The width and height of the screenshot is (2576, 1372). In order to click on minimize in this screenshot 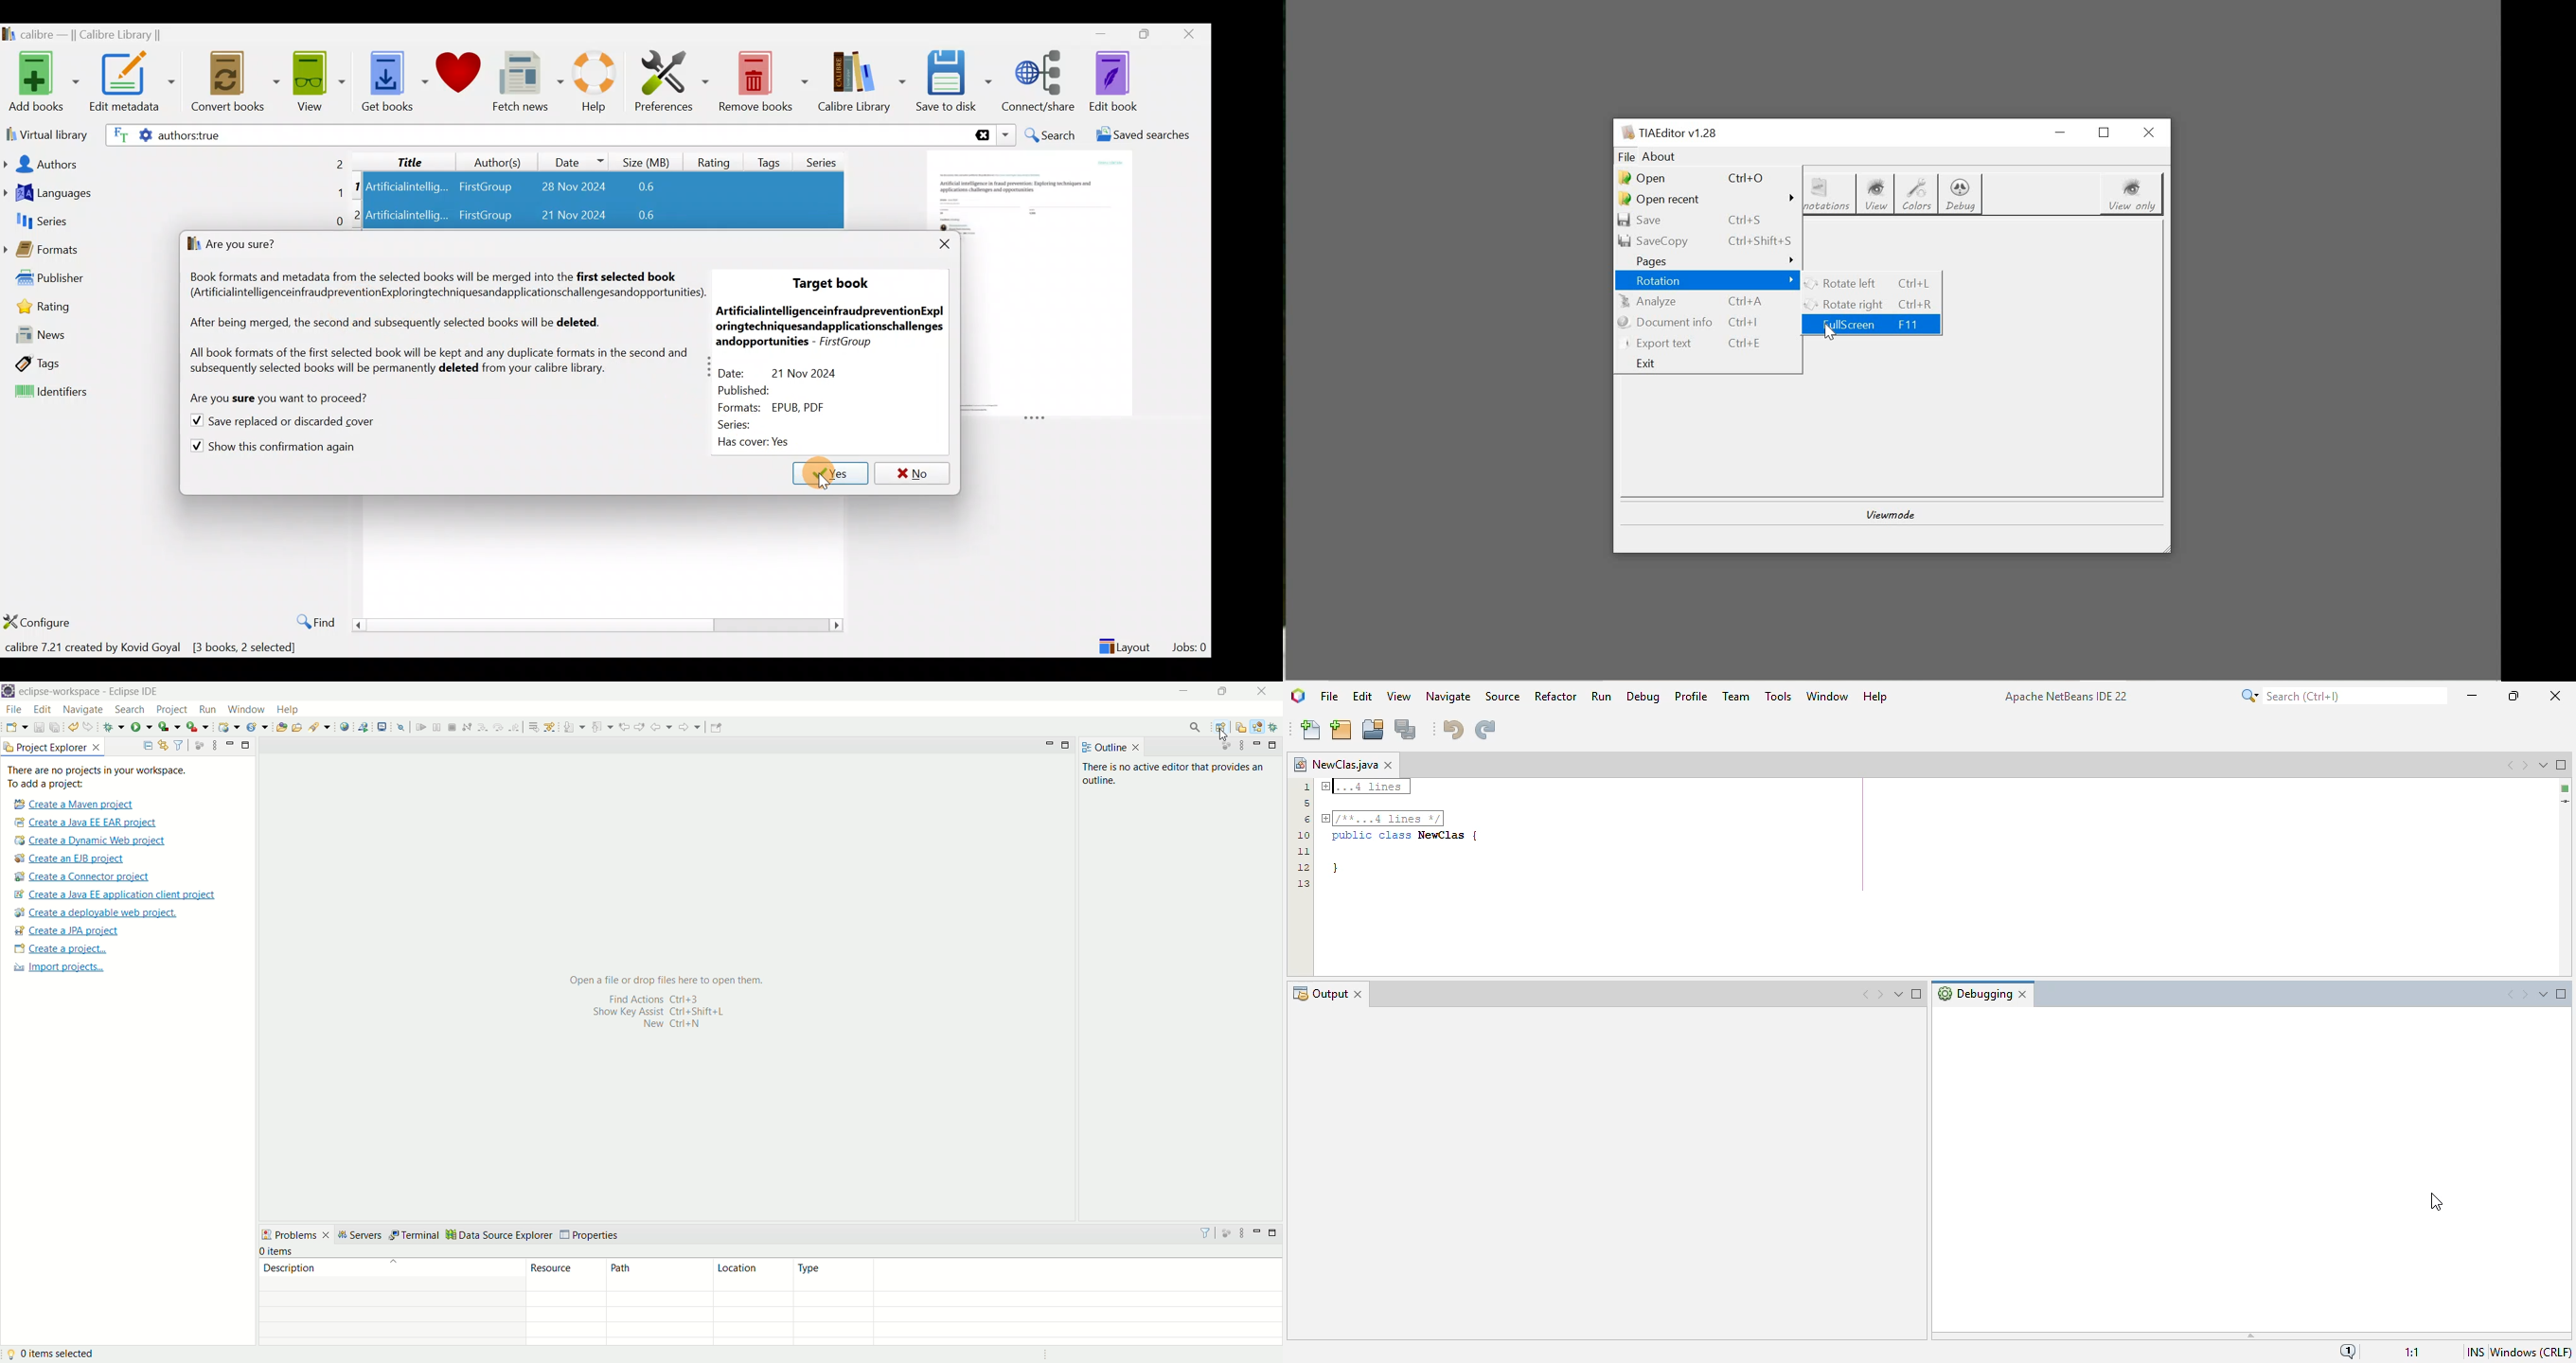, I will do `click(1258, 1233)`.